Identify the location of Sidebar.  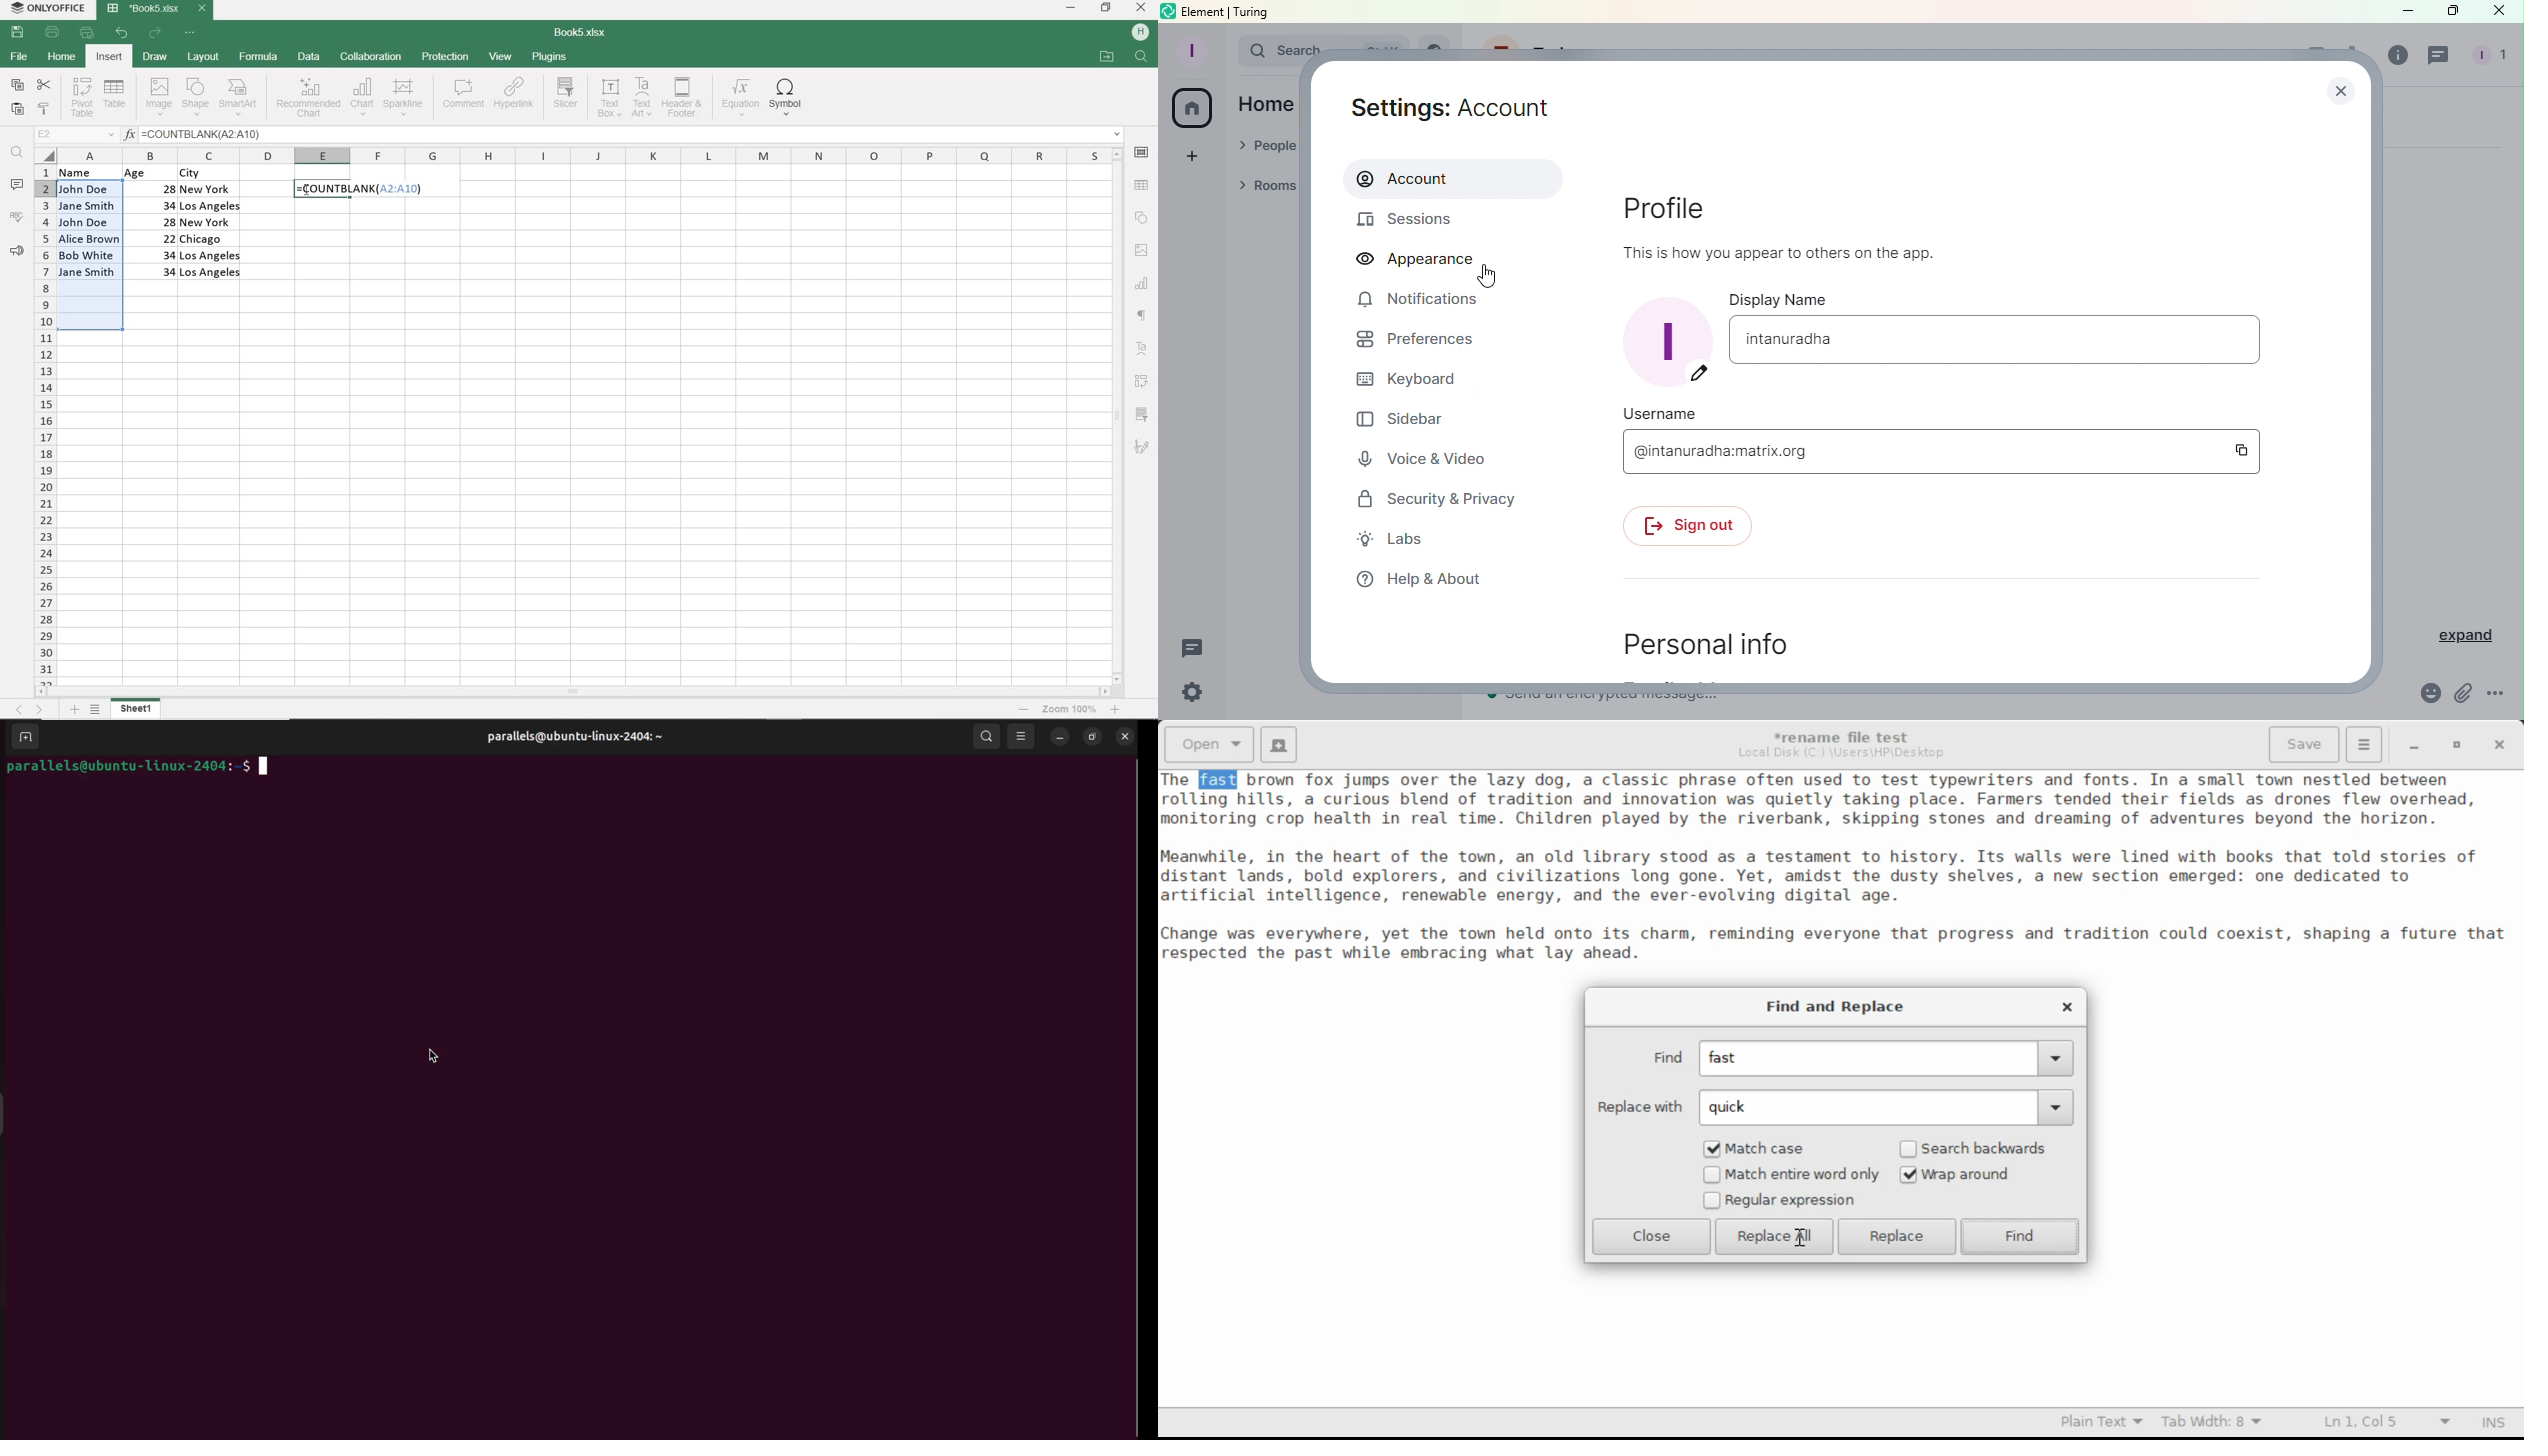
(1400, 418).